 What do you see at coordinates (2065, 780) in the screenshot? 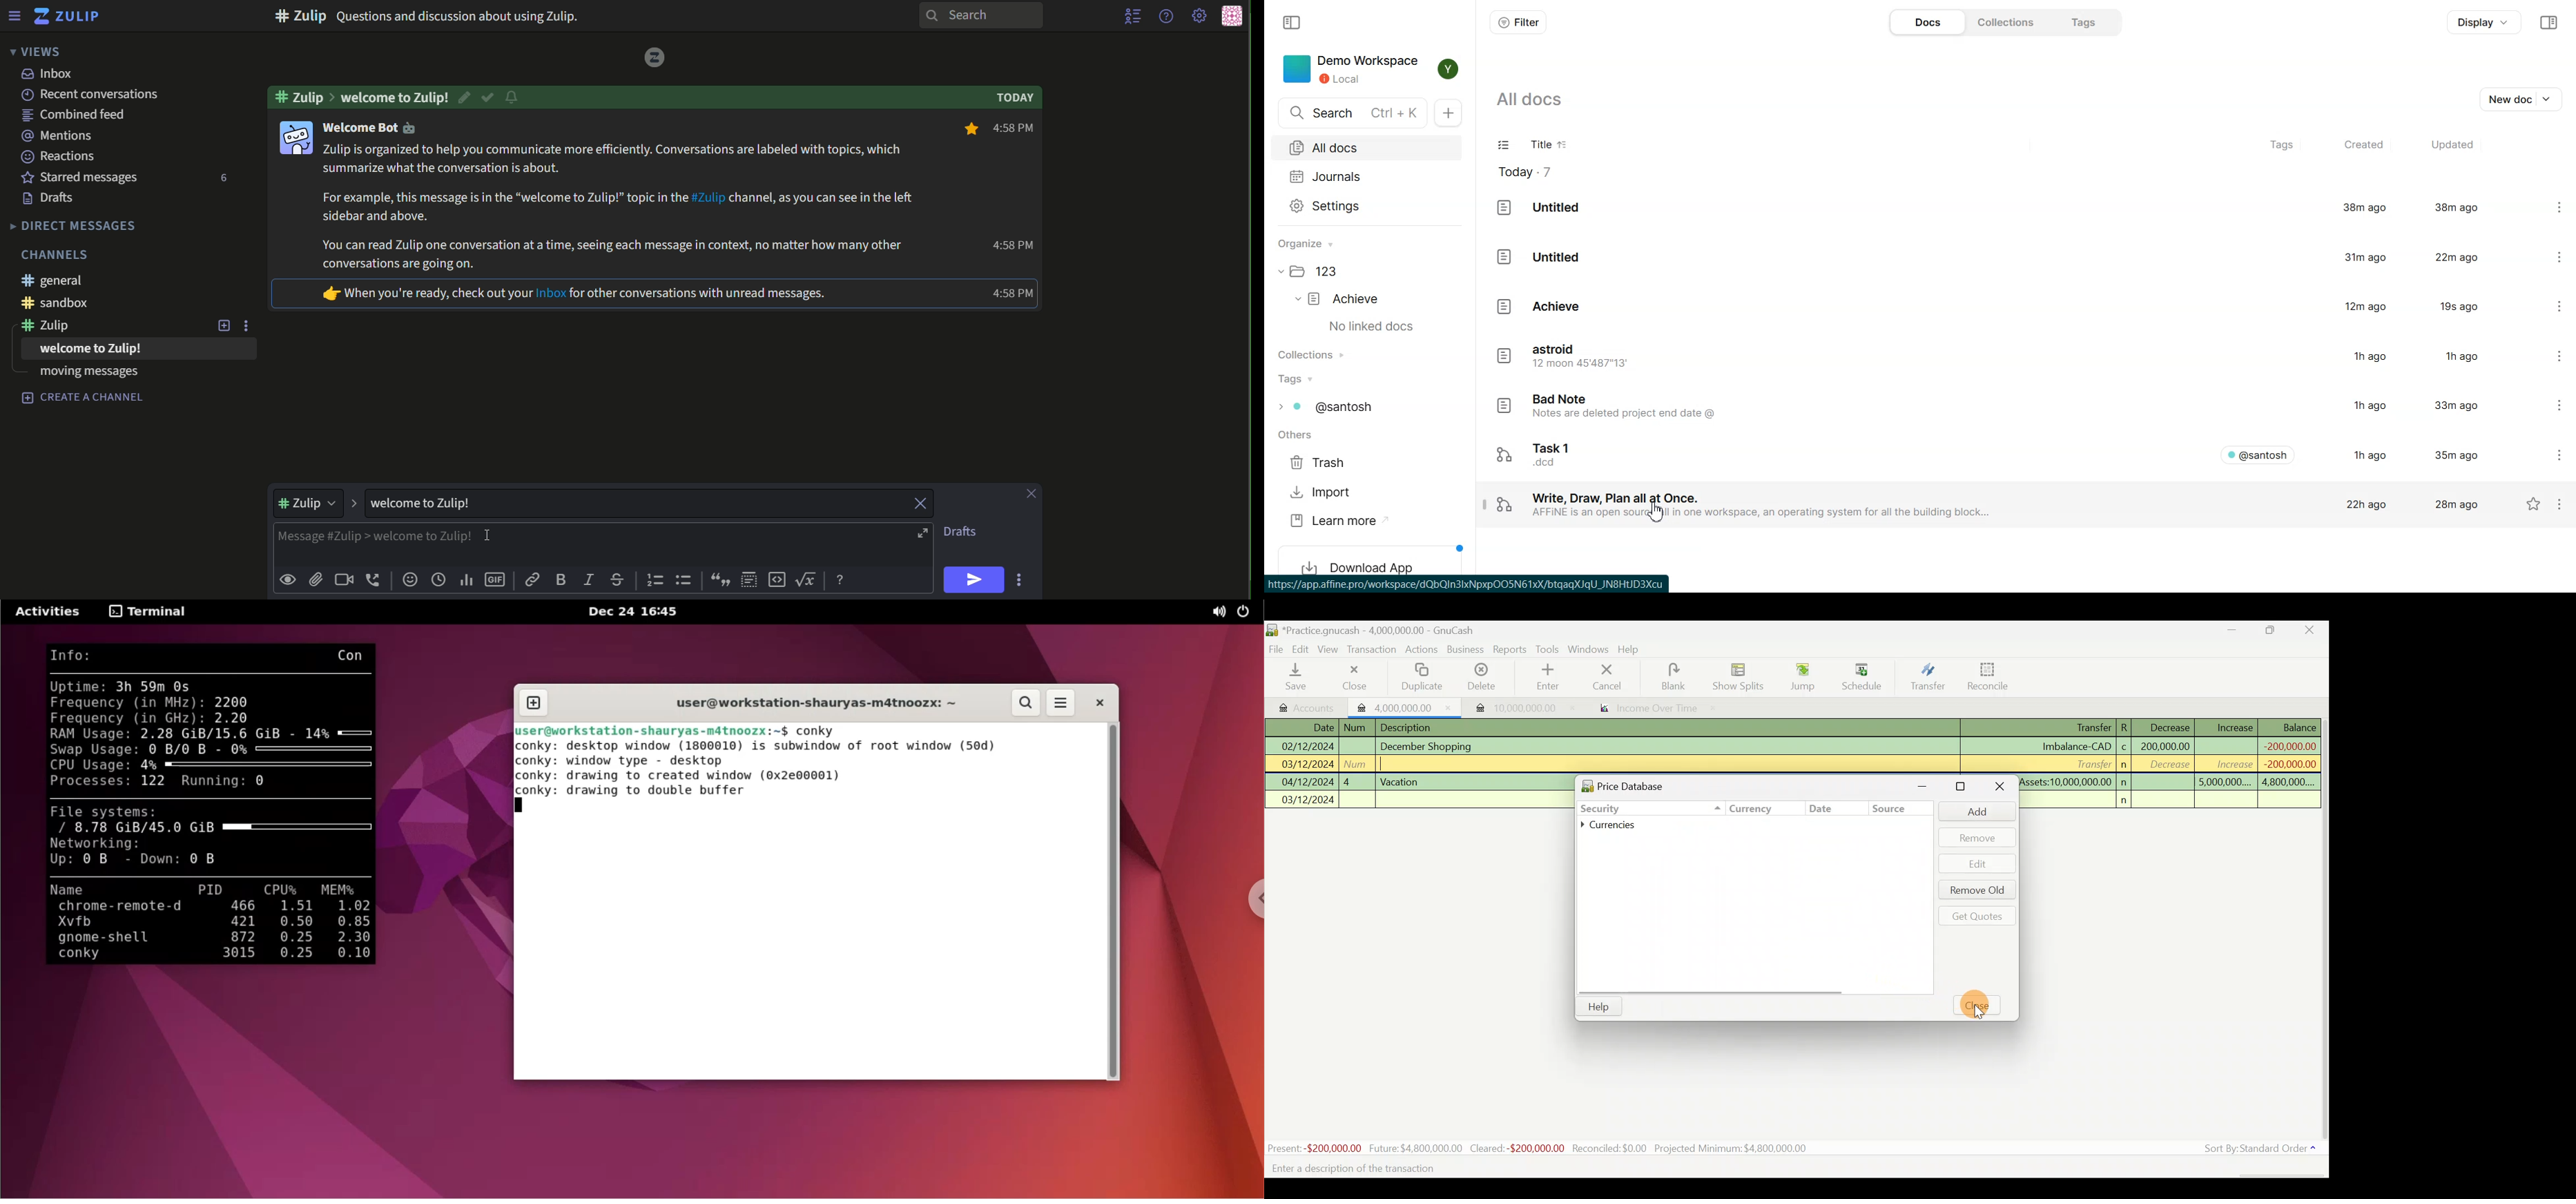
I see `Assets:10,000,000.00` at bounding box center [2065, 780].